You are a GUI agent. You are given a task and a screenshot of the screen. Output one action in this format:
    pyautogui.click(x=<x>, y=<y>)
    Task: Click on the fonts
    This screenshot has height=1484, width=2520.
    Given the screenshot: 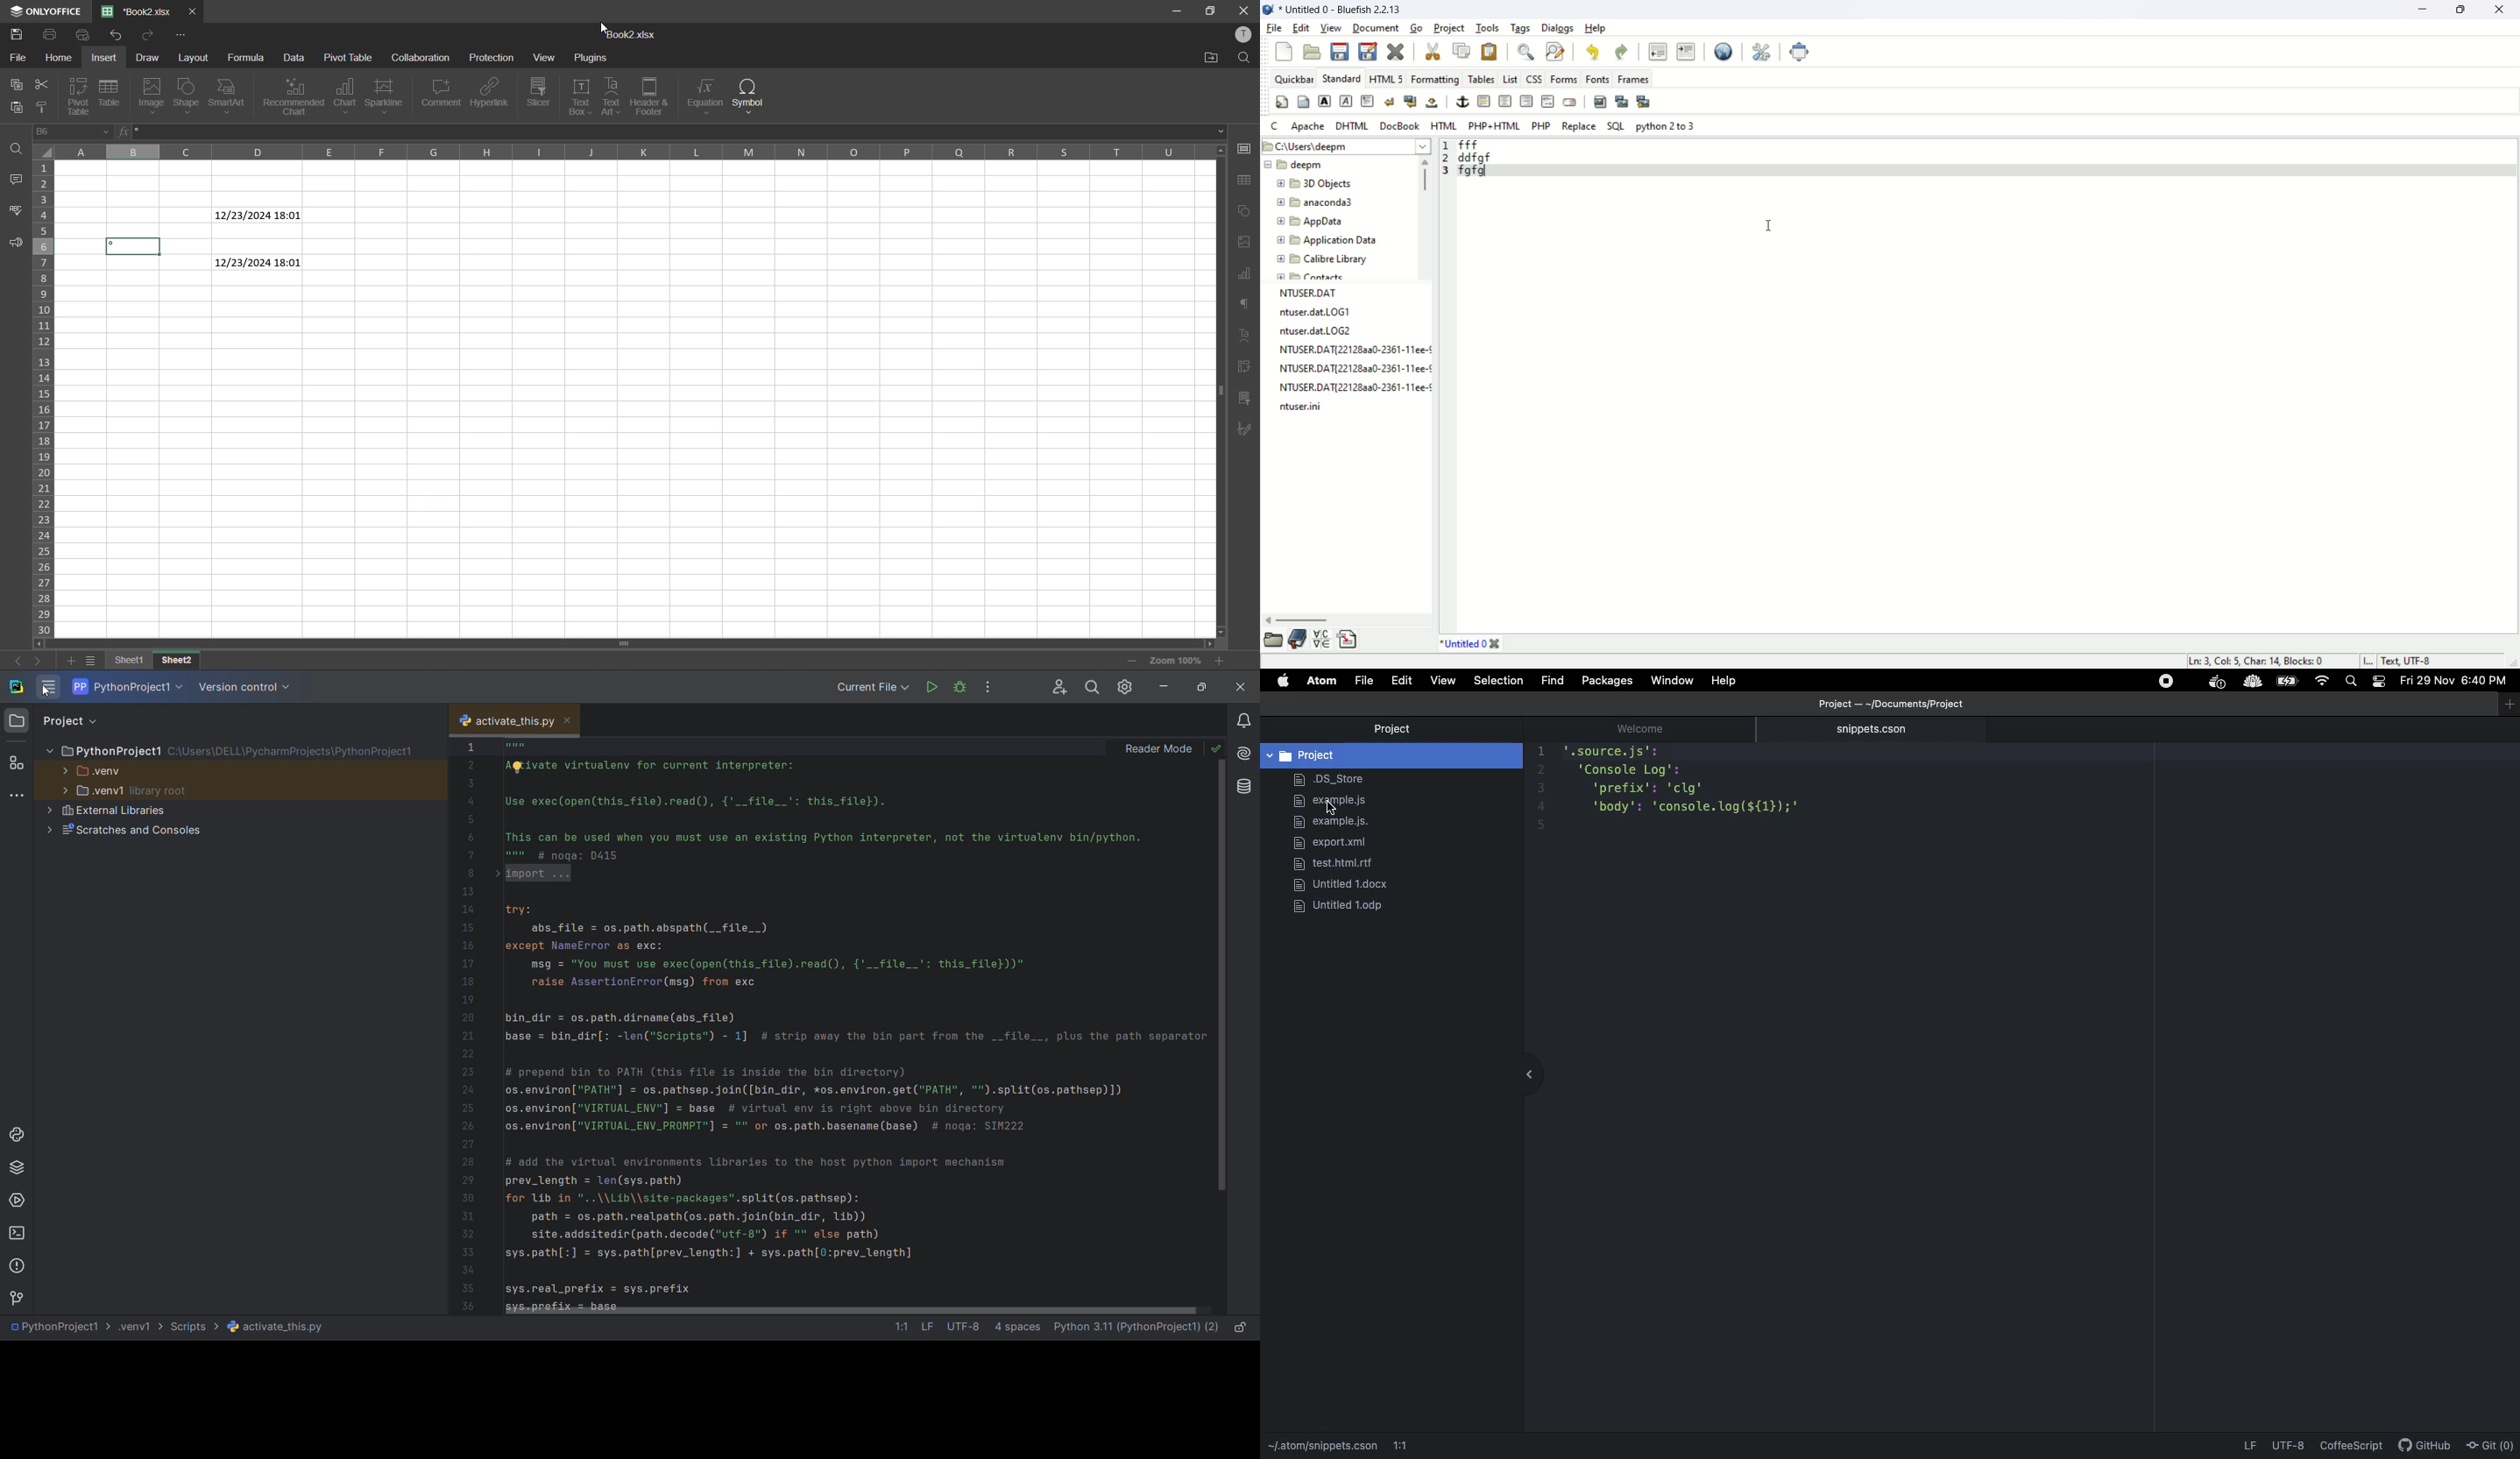 What is the action you would take?
    pyautogui.click(x=1597, y=79)
    